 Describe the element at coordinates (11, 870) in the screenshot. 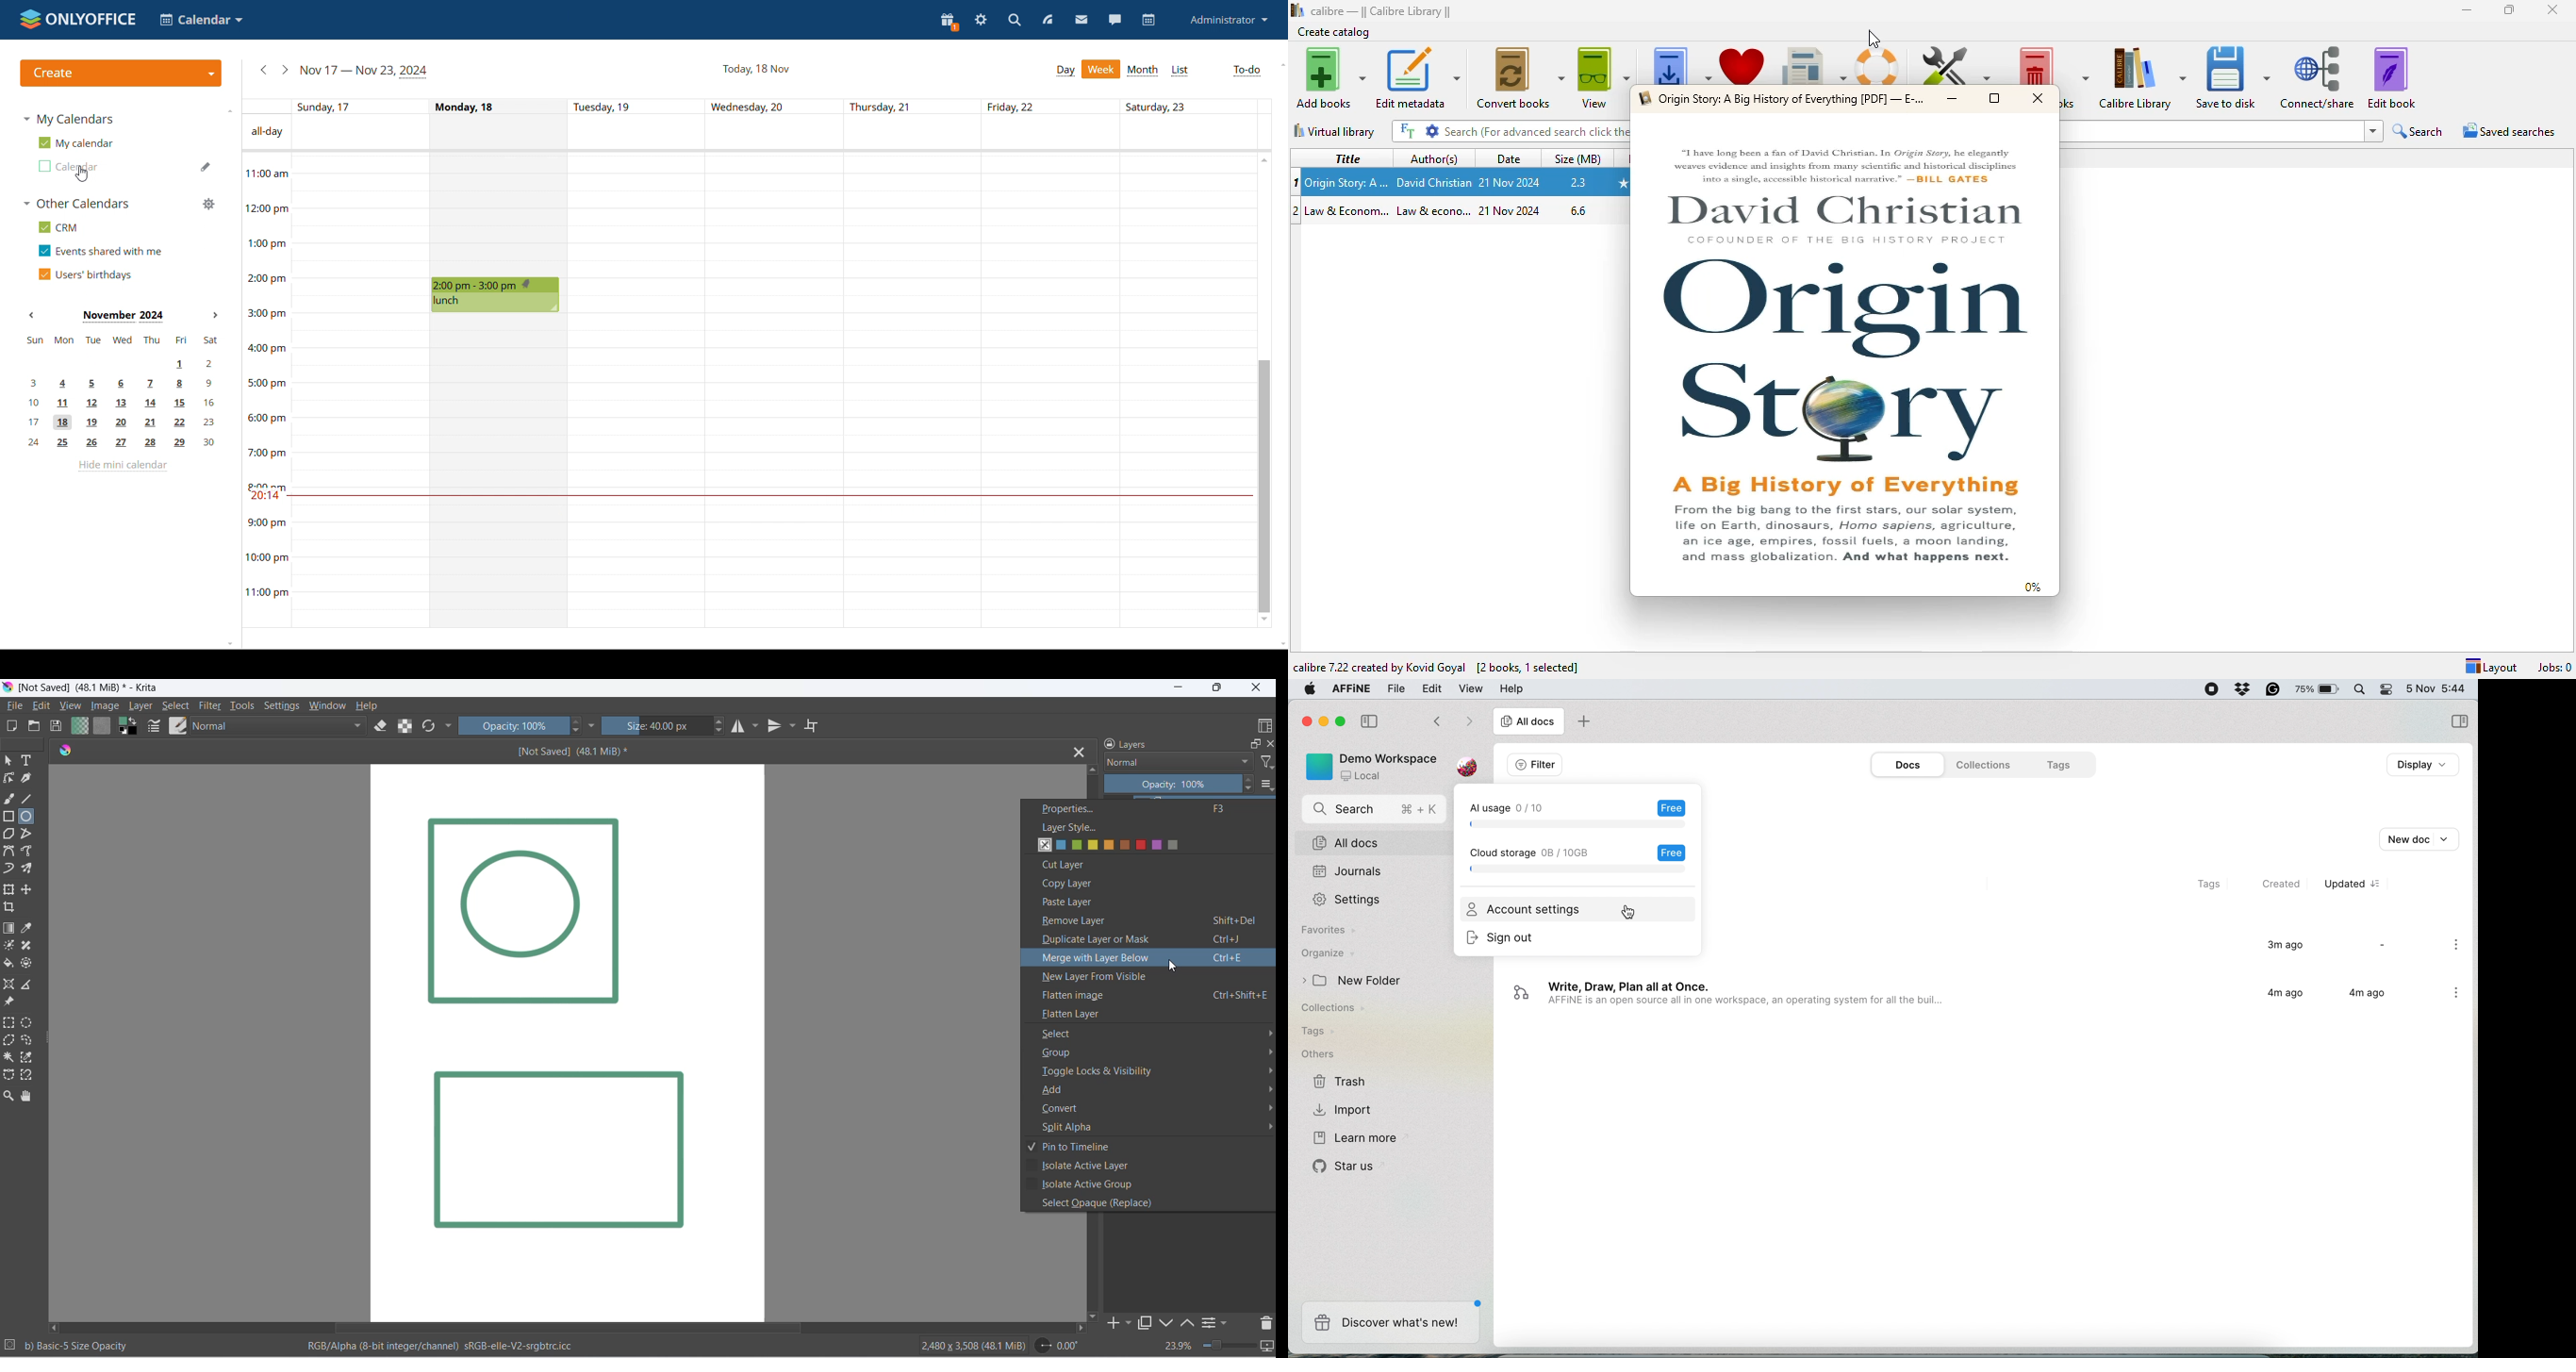

I see `dynamic brush tool` at that location.